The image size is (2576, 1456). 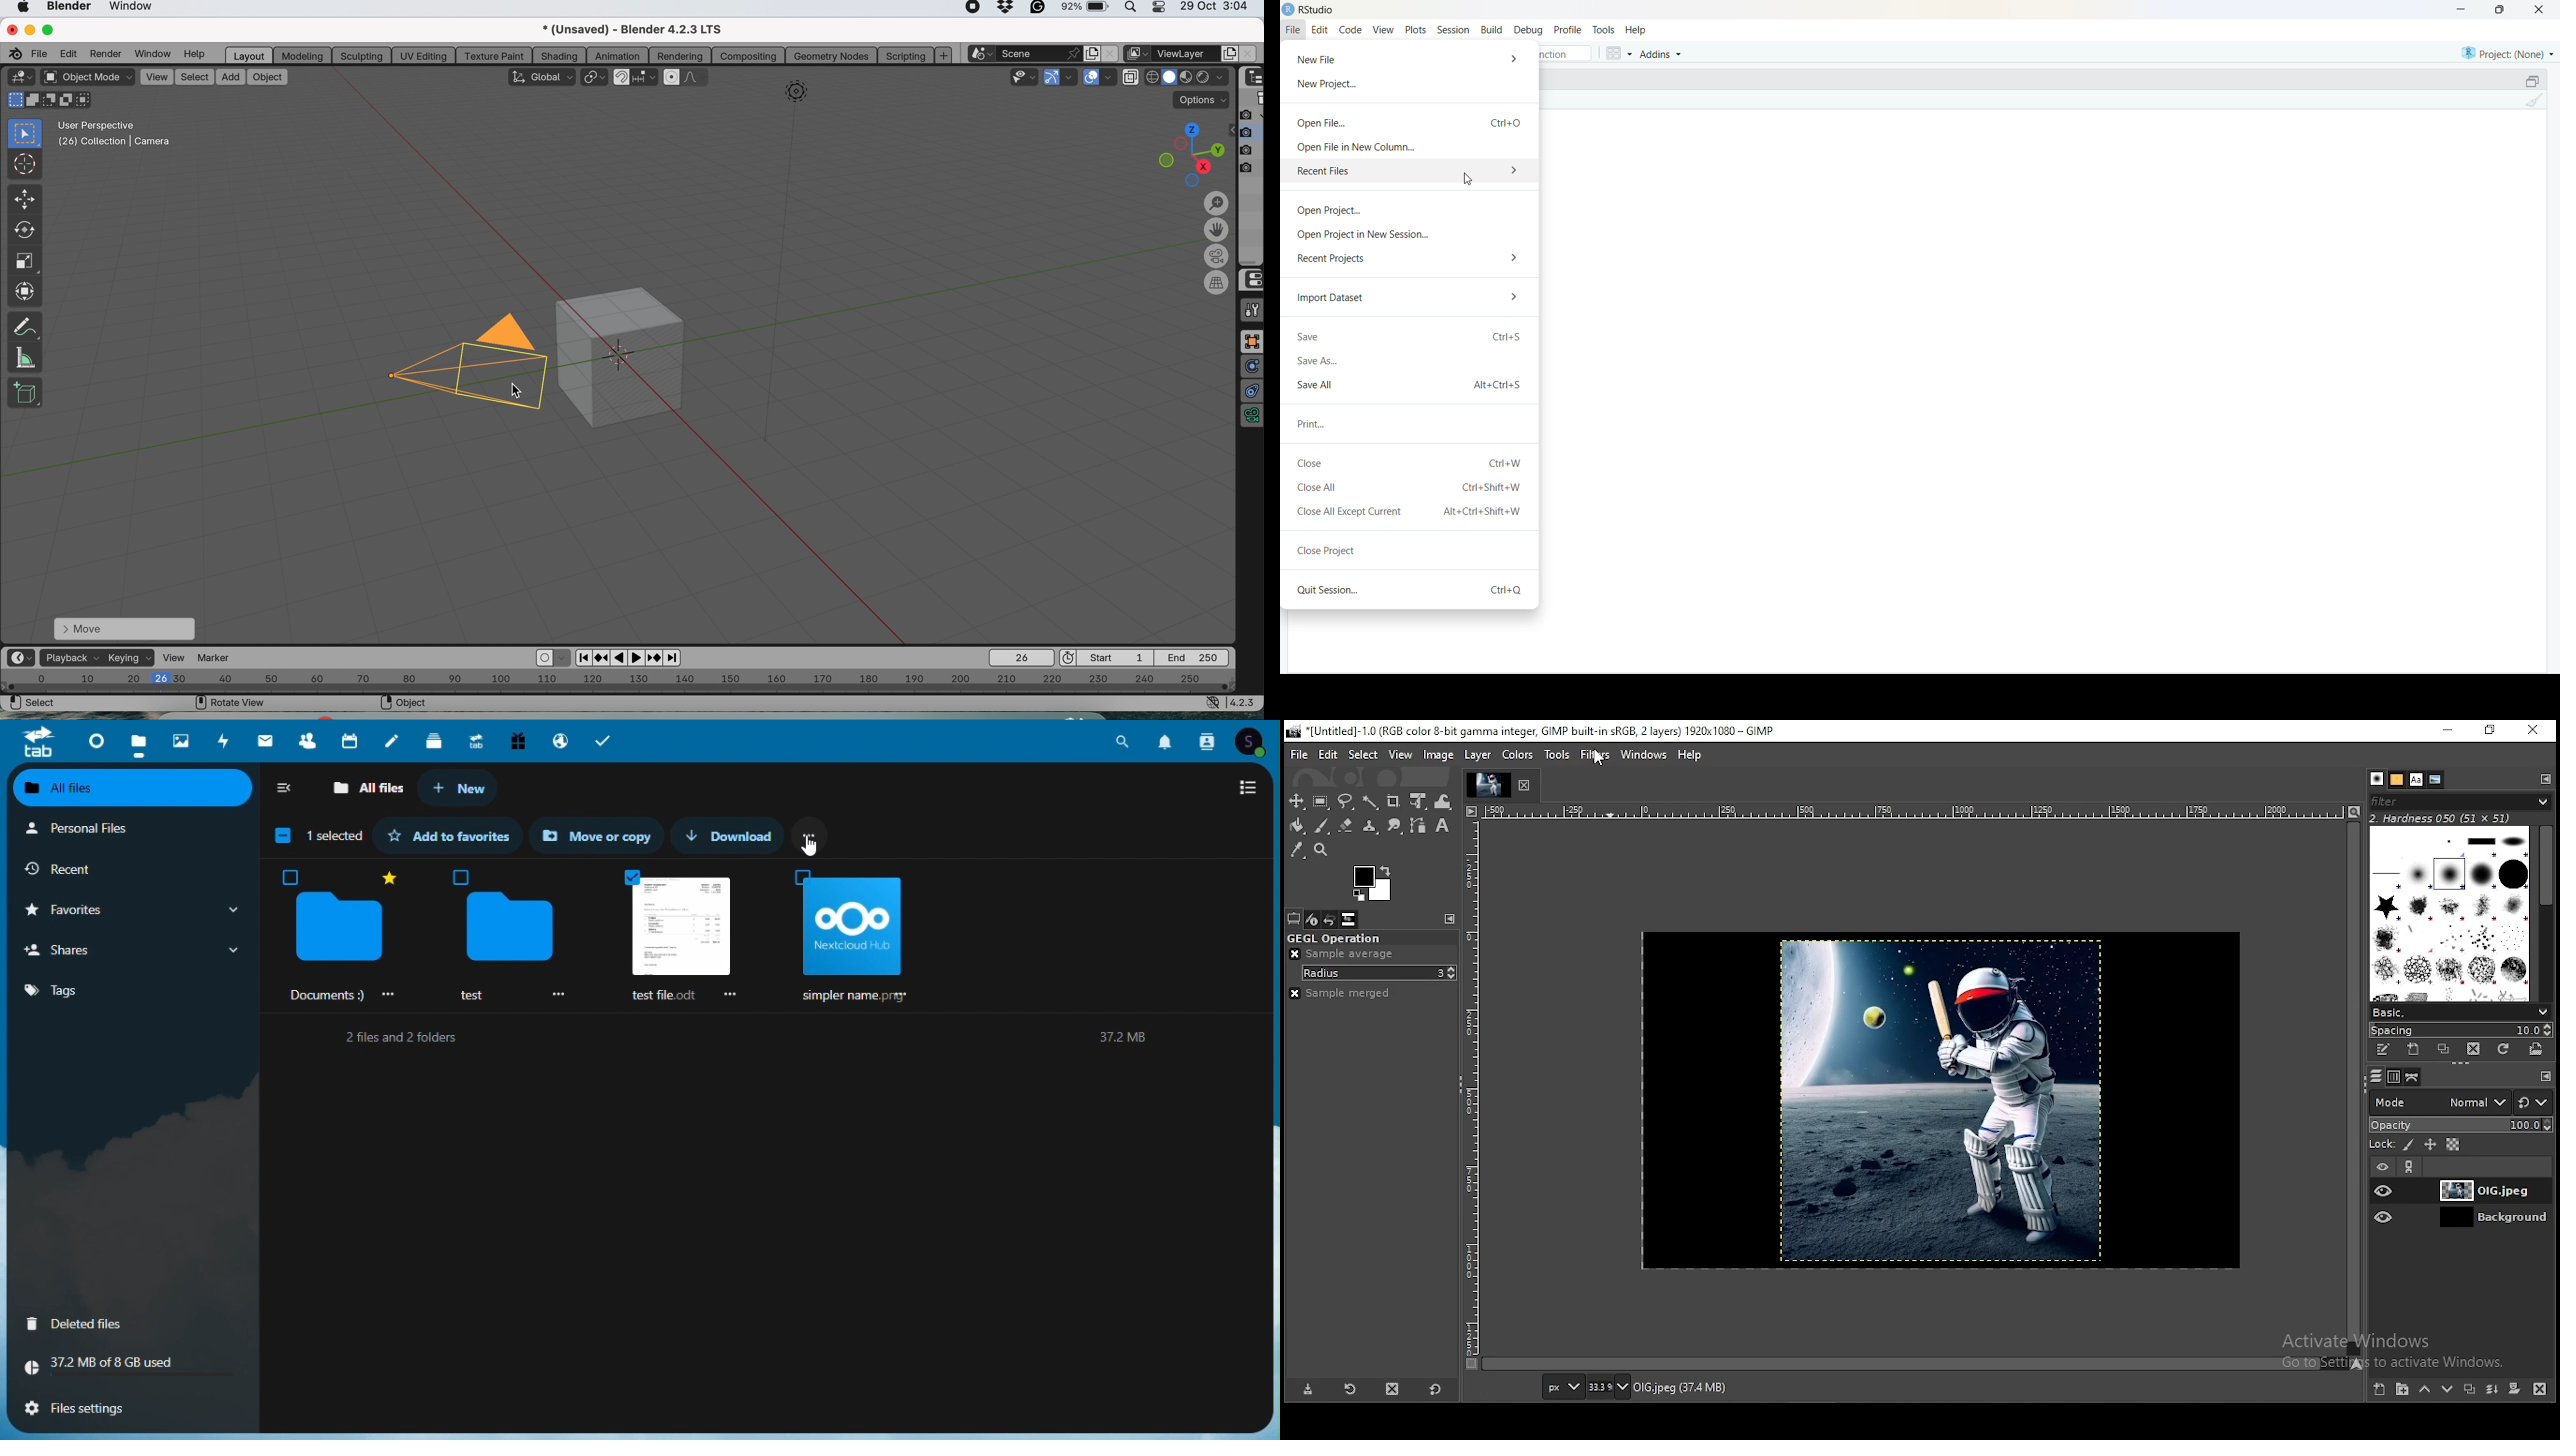 What do you see at coordinates (1197, 656) in the screenshot?
I see `final frame` at bounding box center [1197, 656].